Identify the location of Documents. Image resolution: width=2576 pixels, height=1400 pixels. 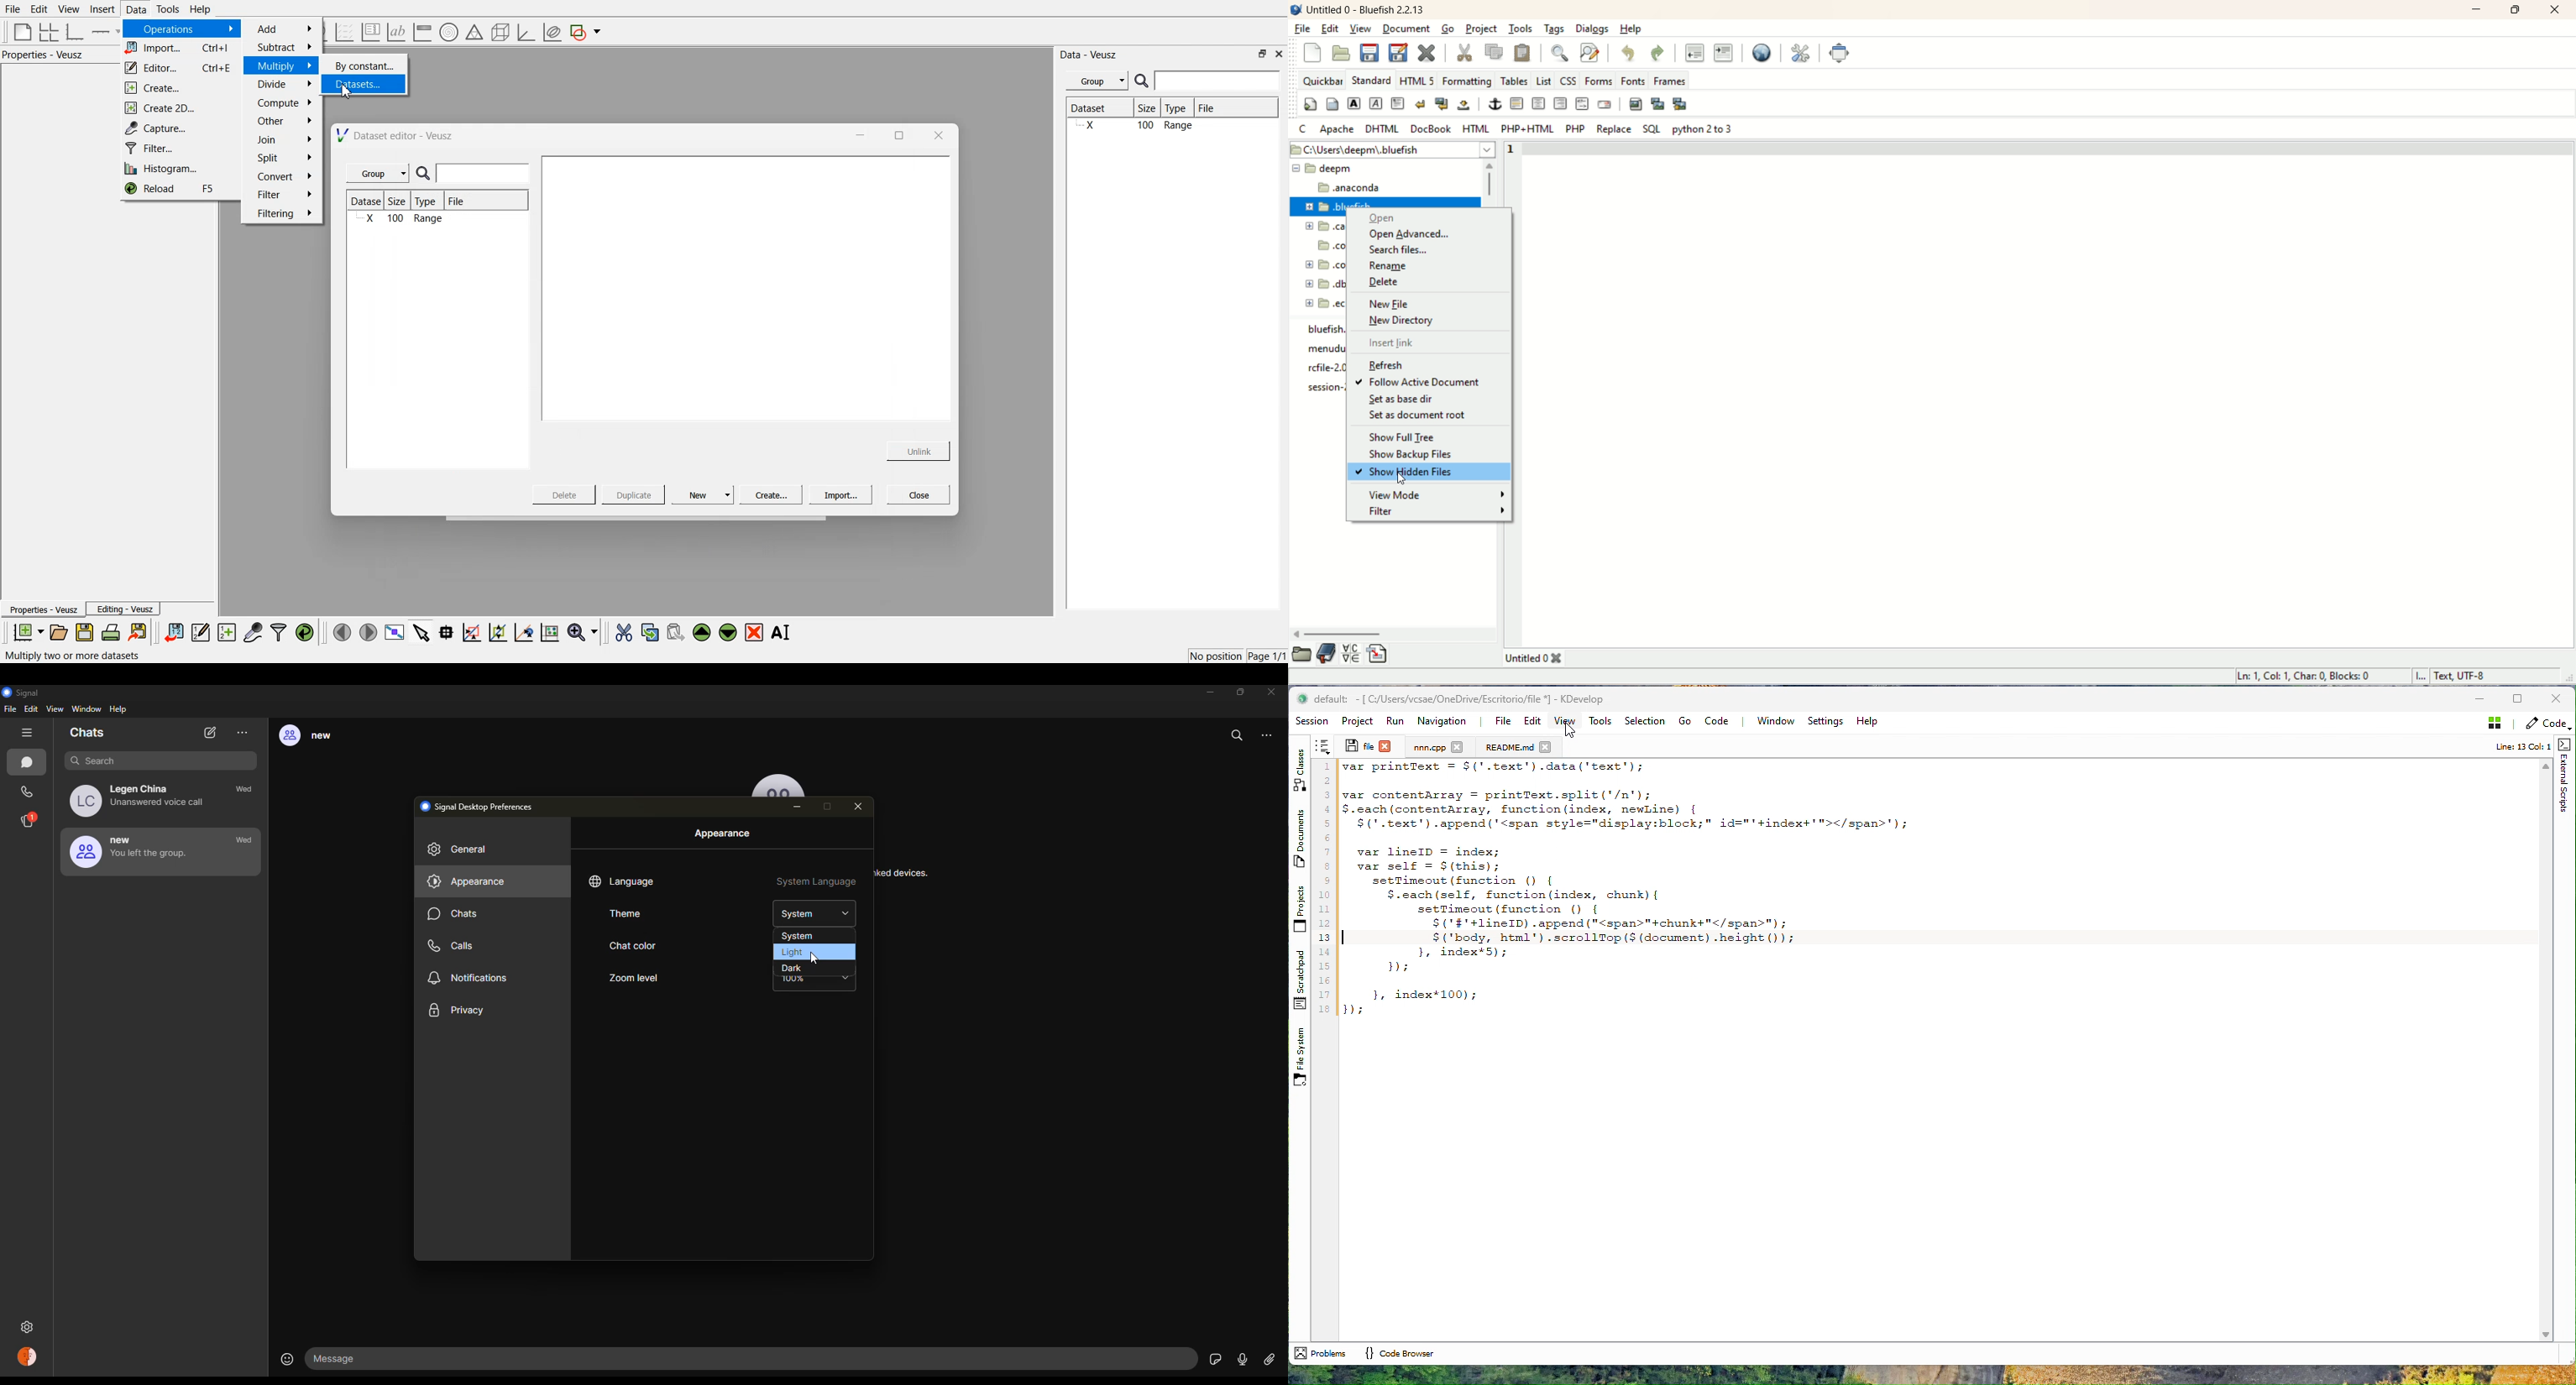
(1301, 841).